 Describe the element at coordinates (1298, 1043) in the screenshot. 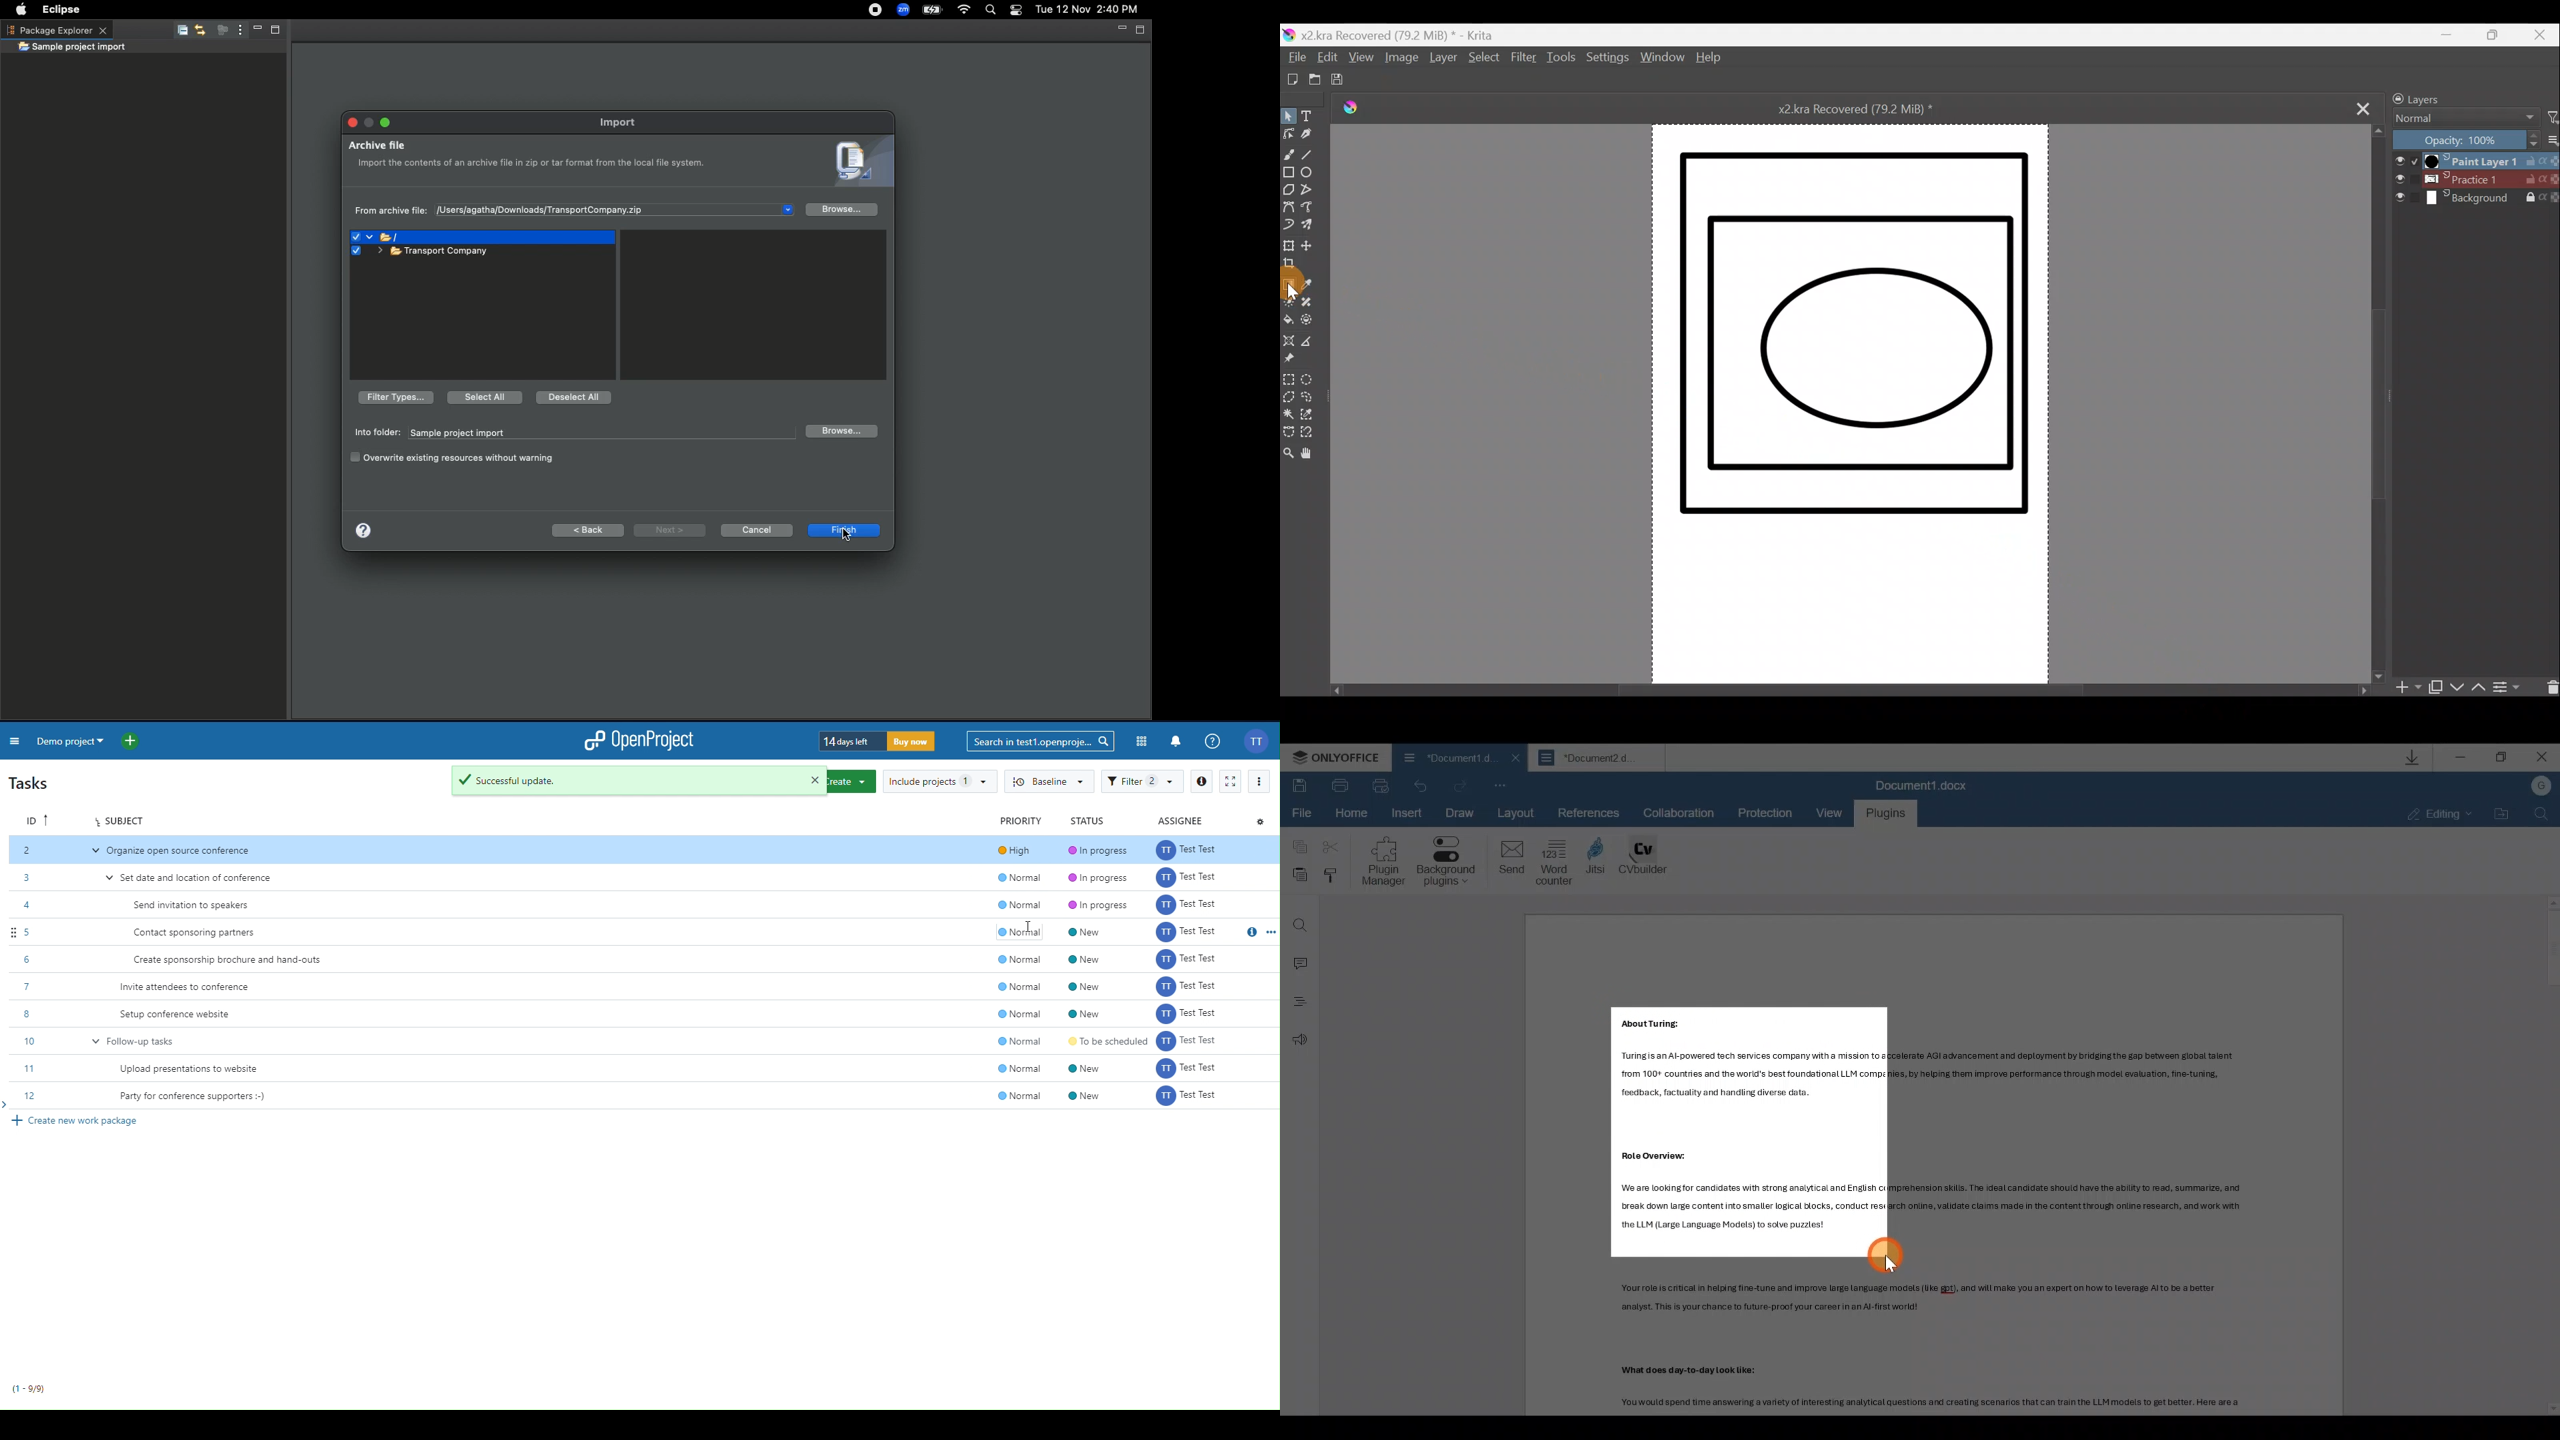

I see `Feedback & support` at that location.